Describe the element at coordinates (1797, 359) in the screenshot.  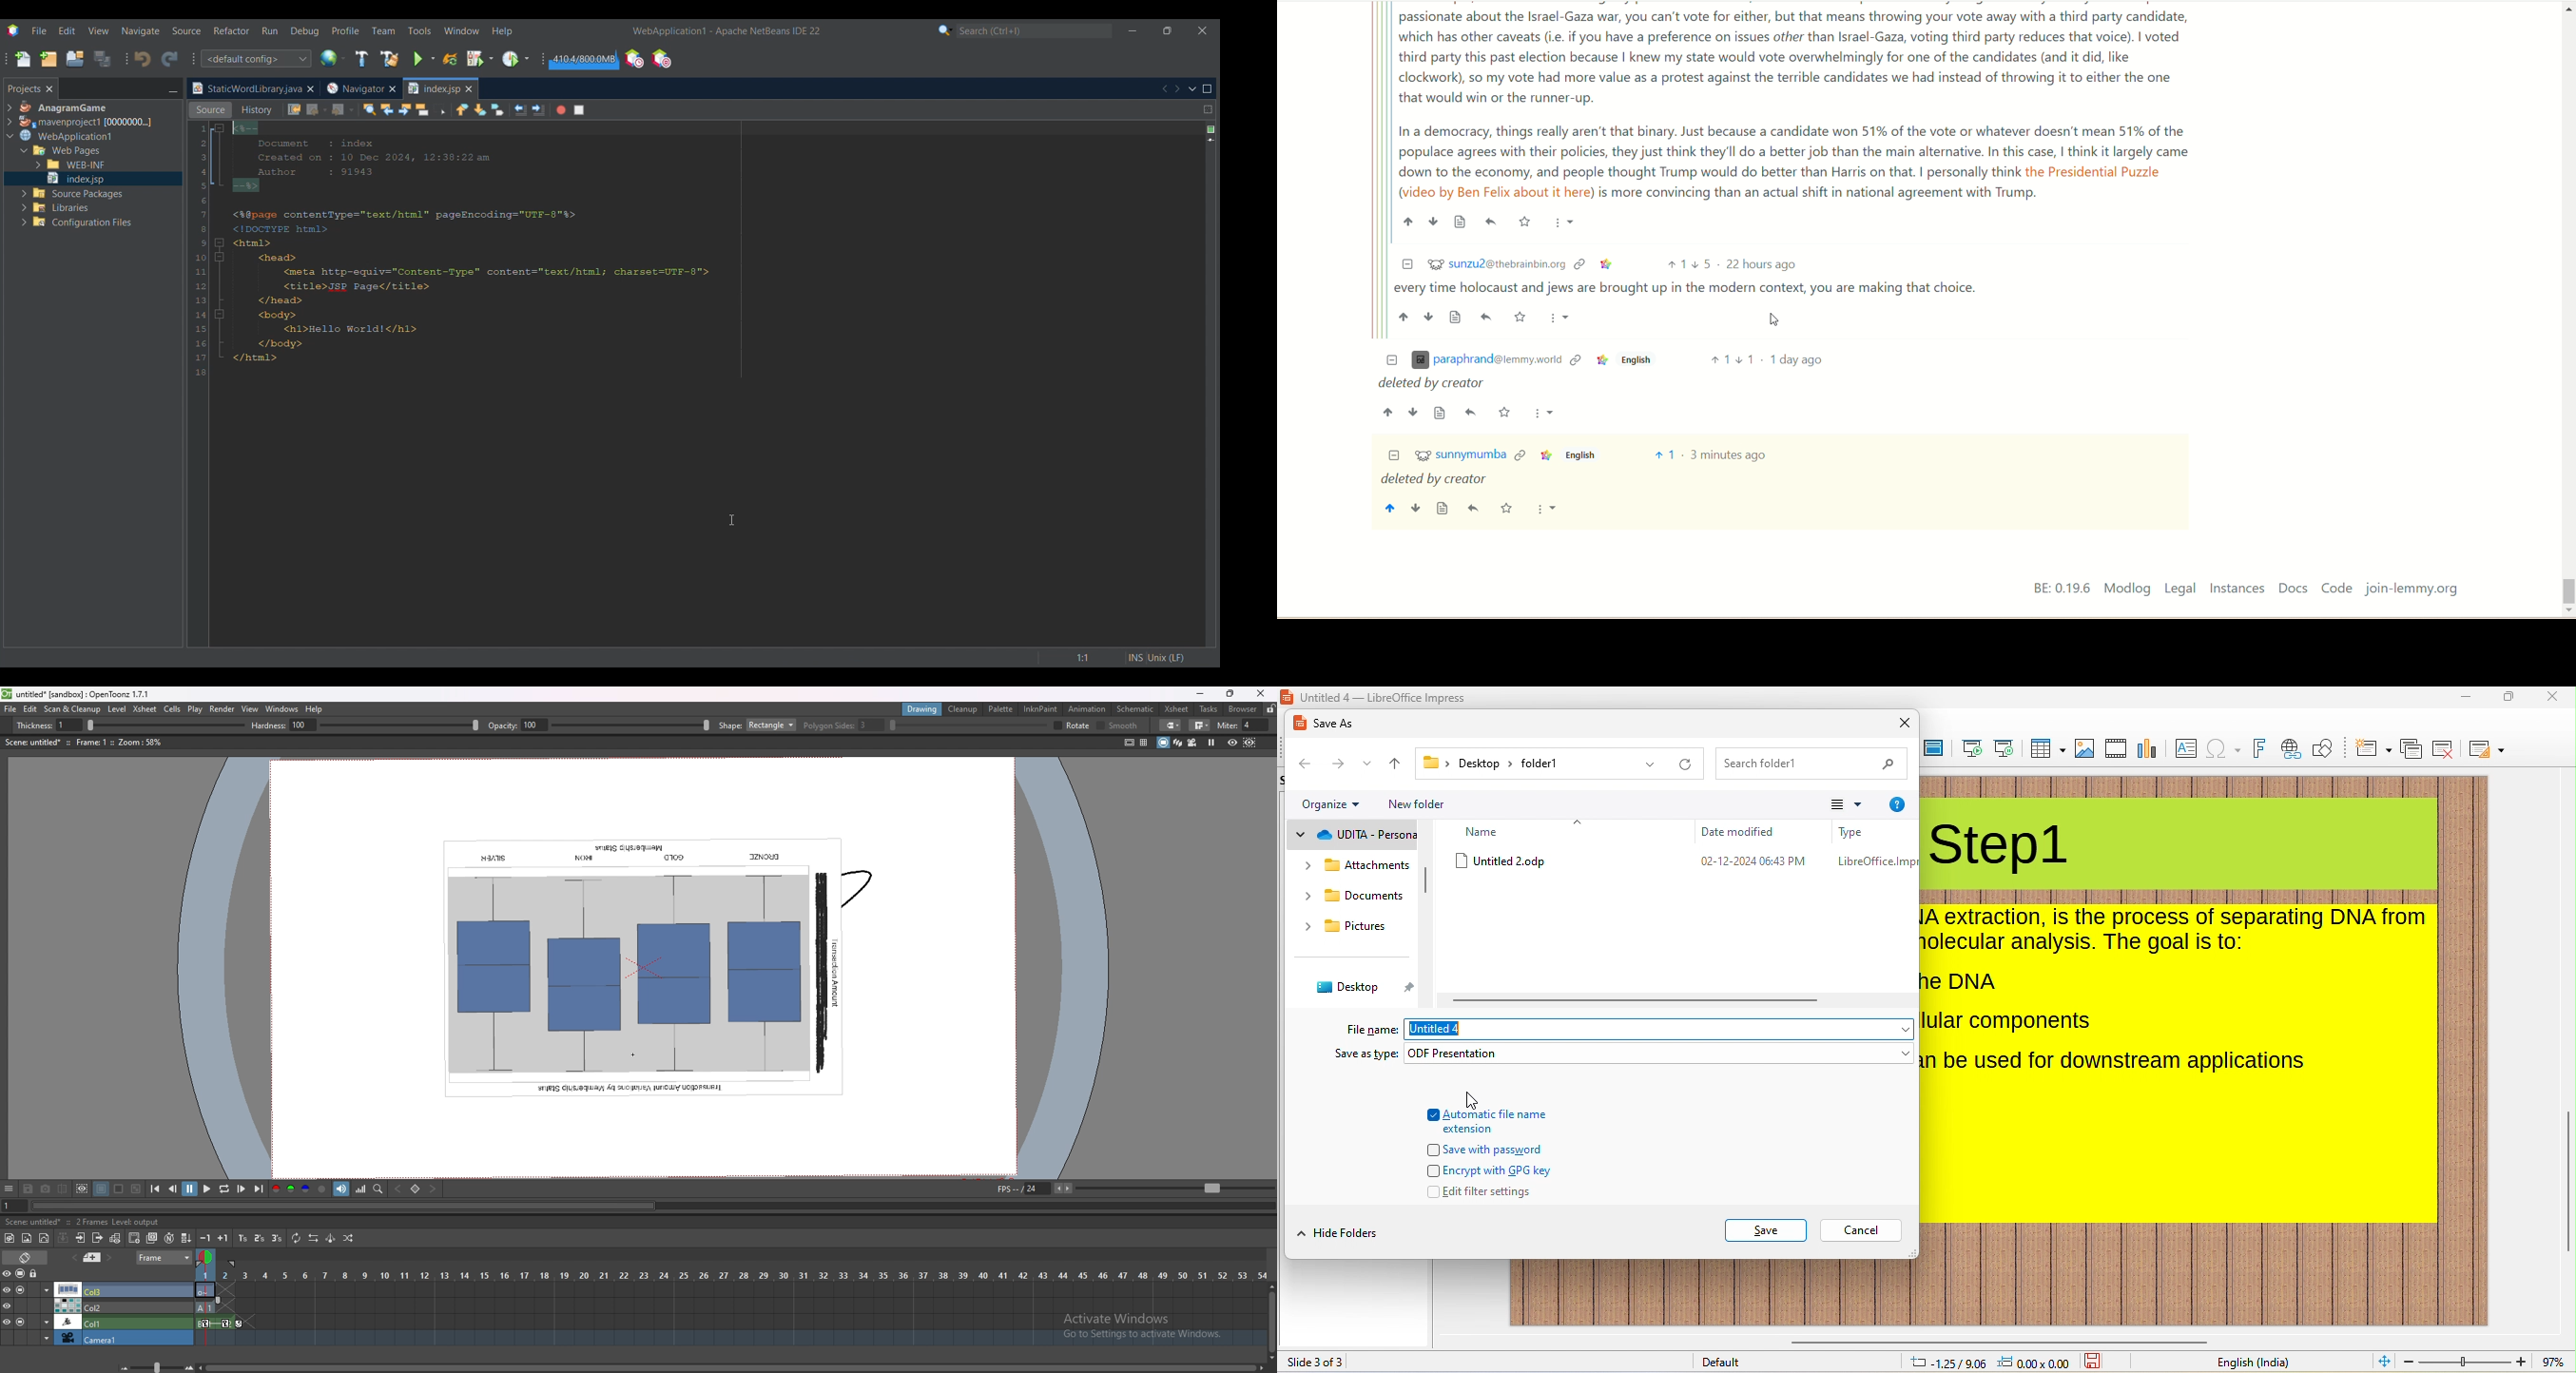
I see `1 day ago` at that location.